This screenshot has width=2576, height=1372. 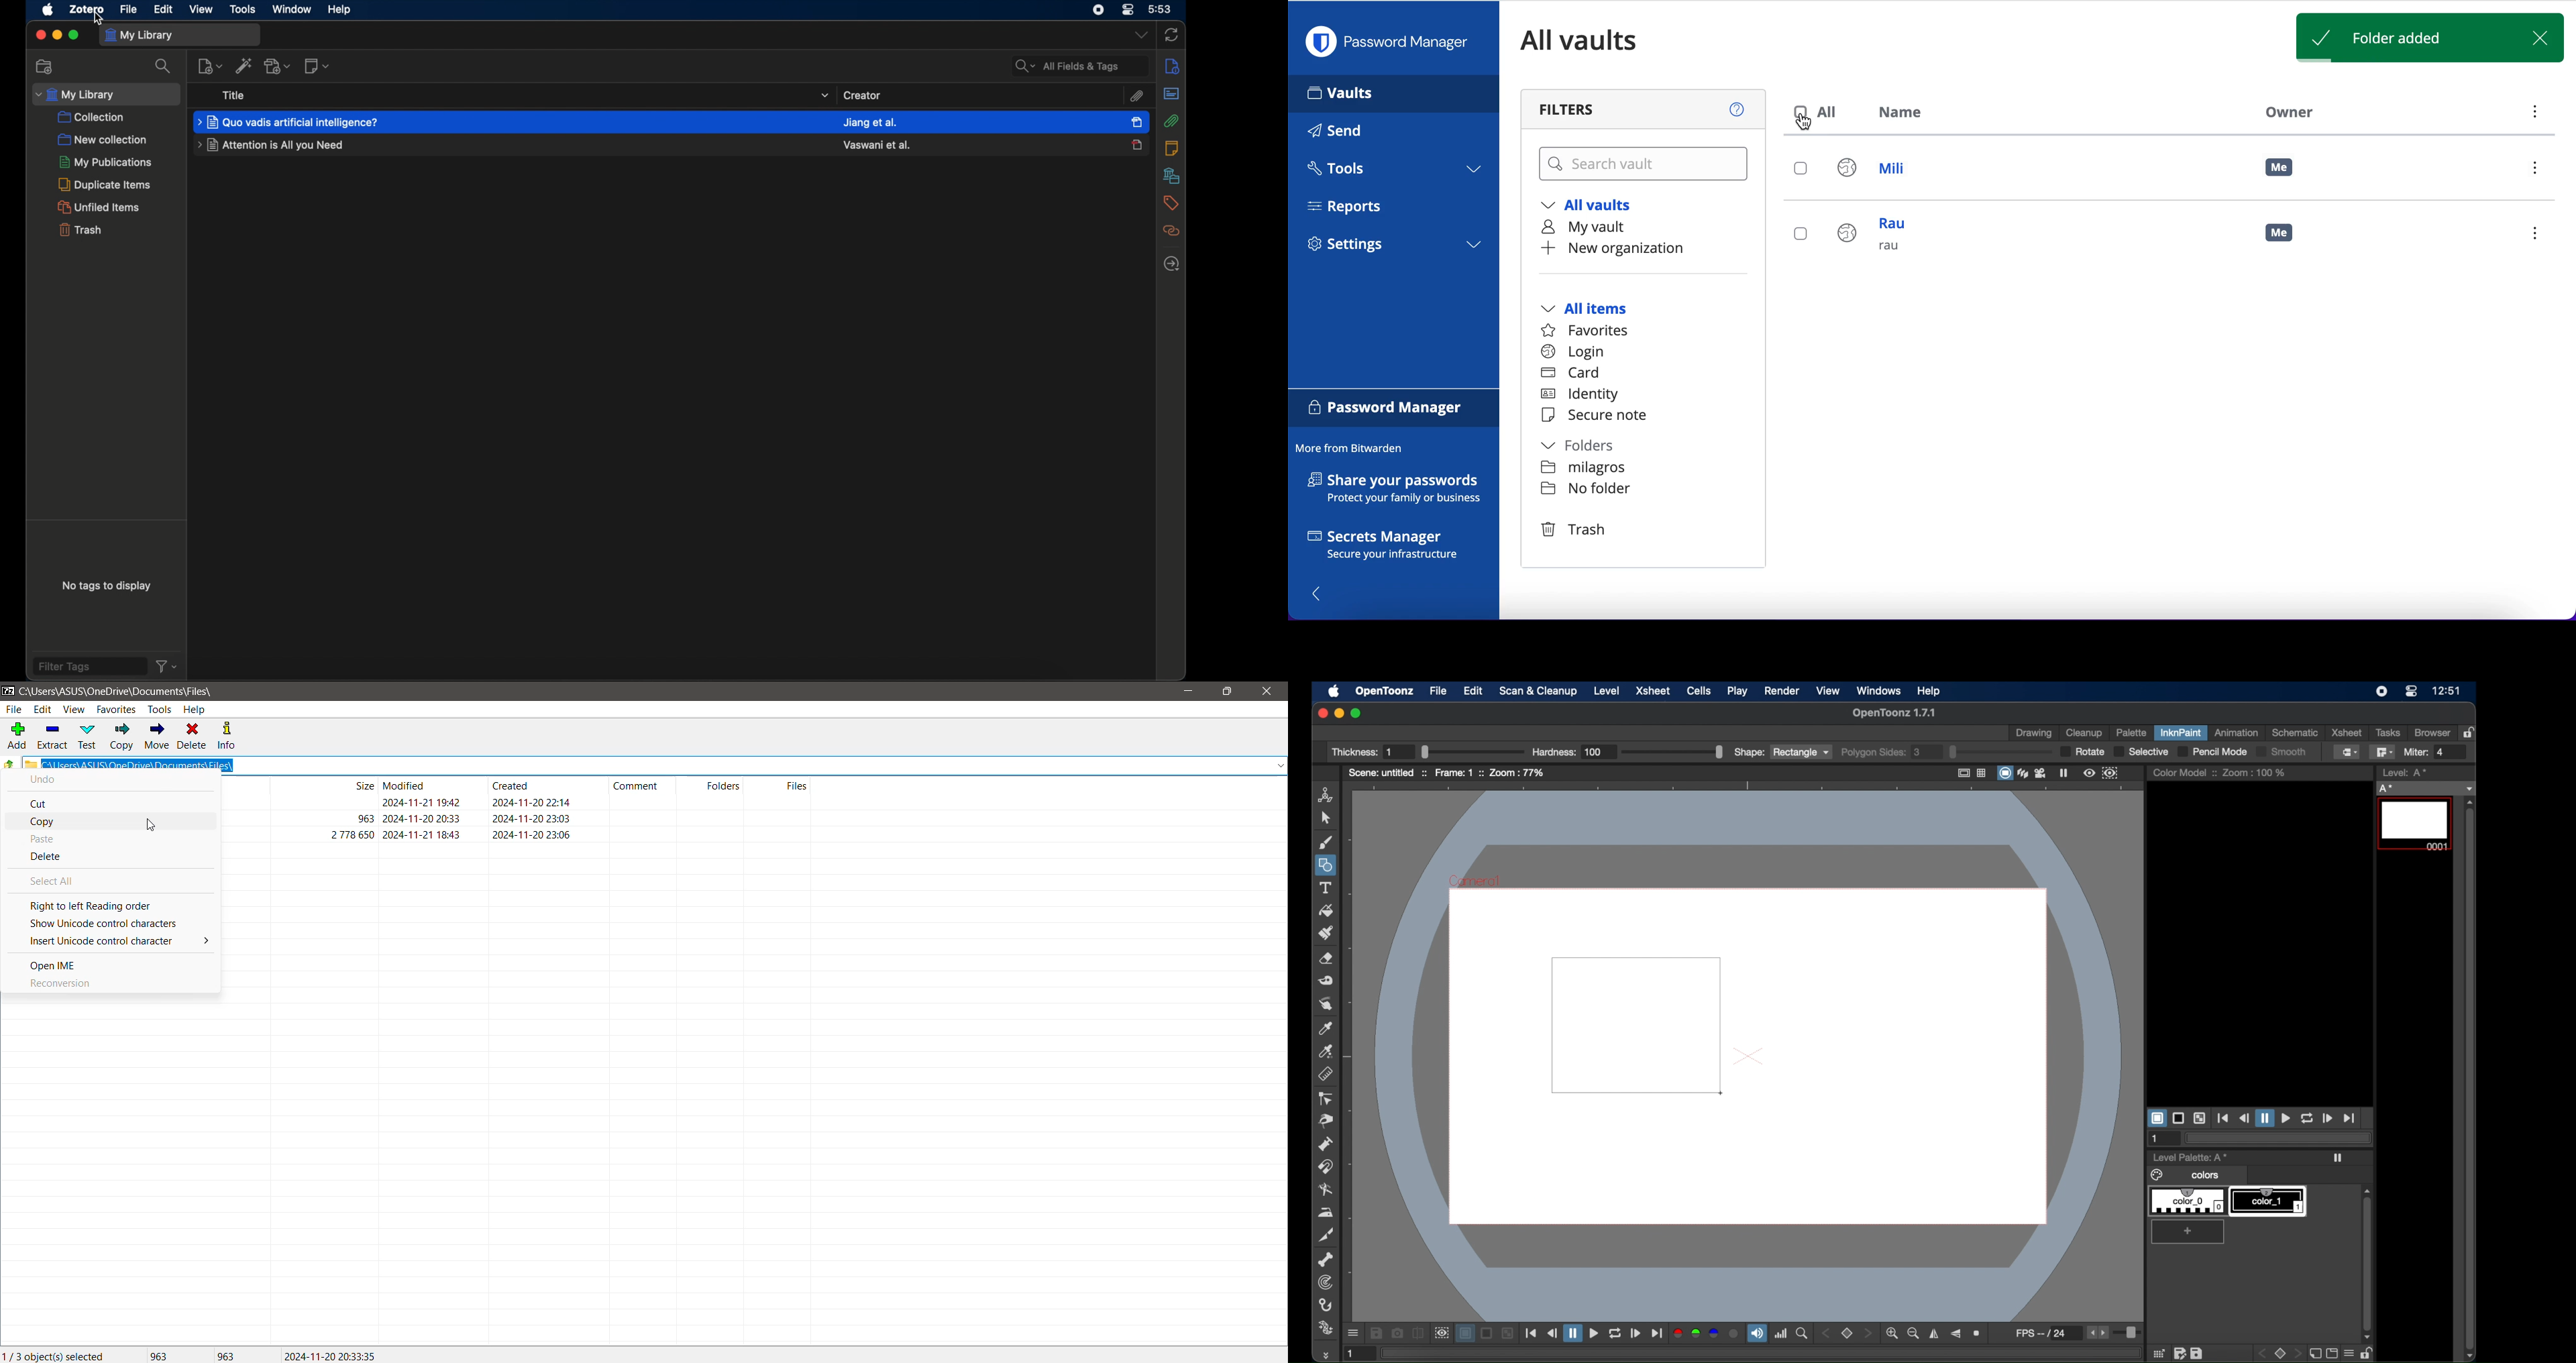 I want to click on show/hide panel, so click(x=1322, y=593).